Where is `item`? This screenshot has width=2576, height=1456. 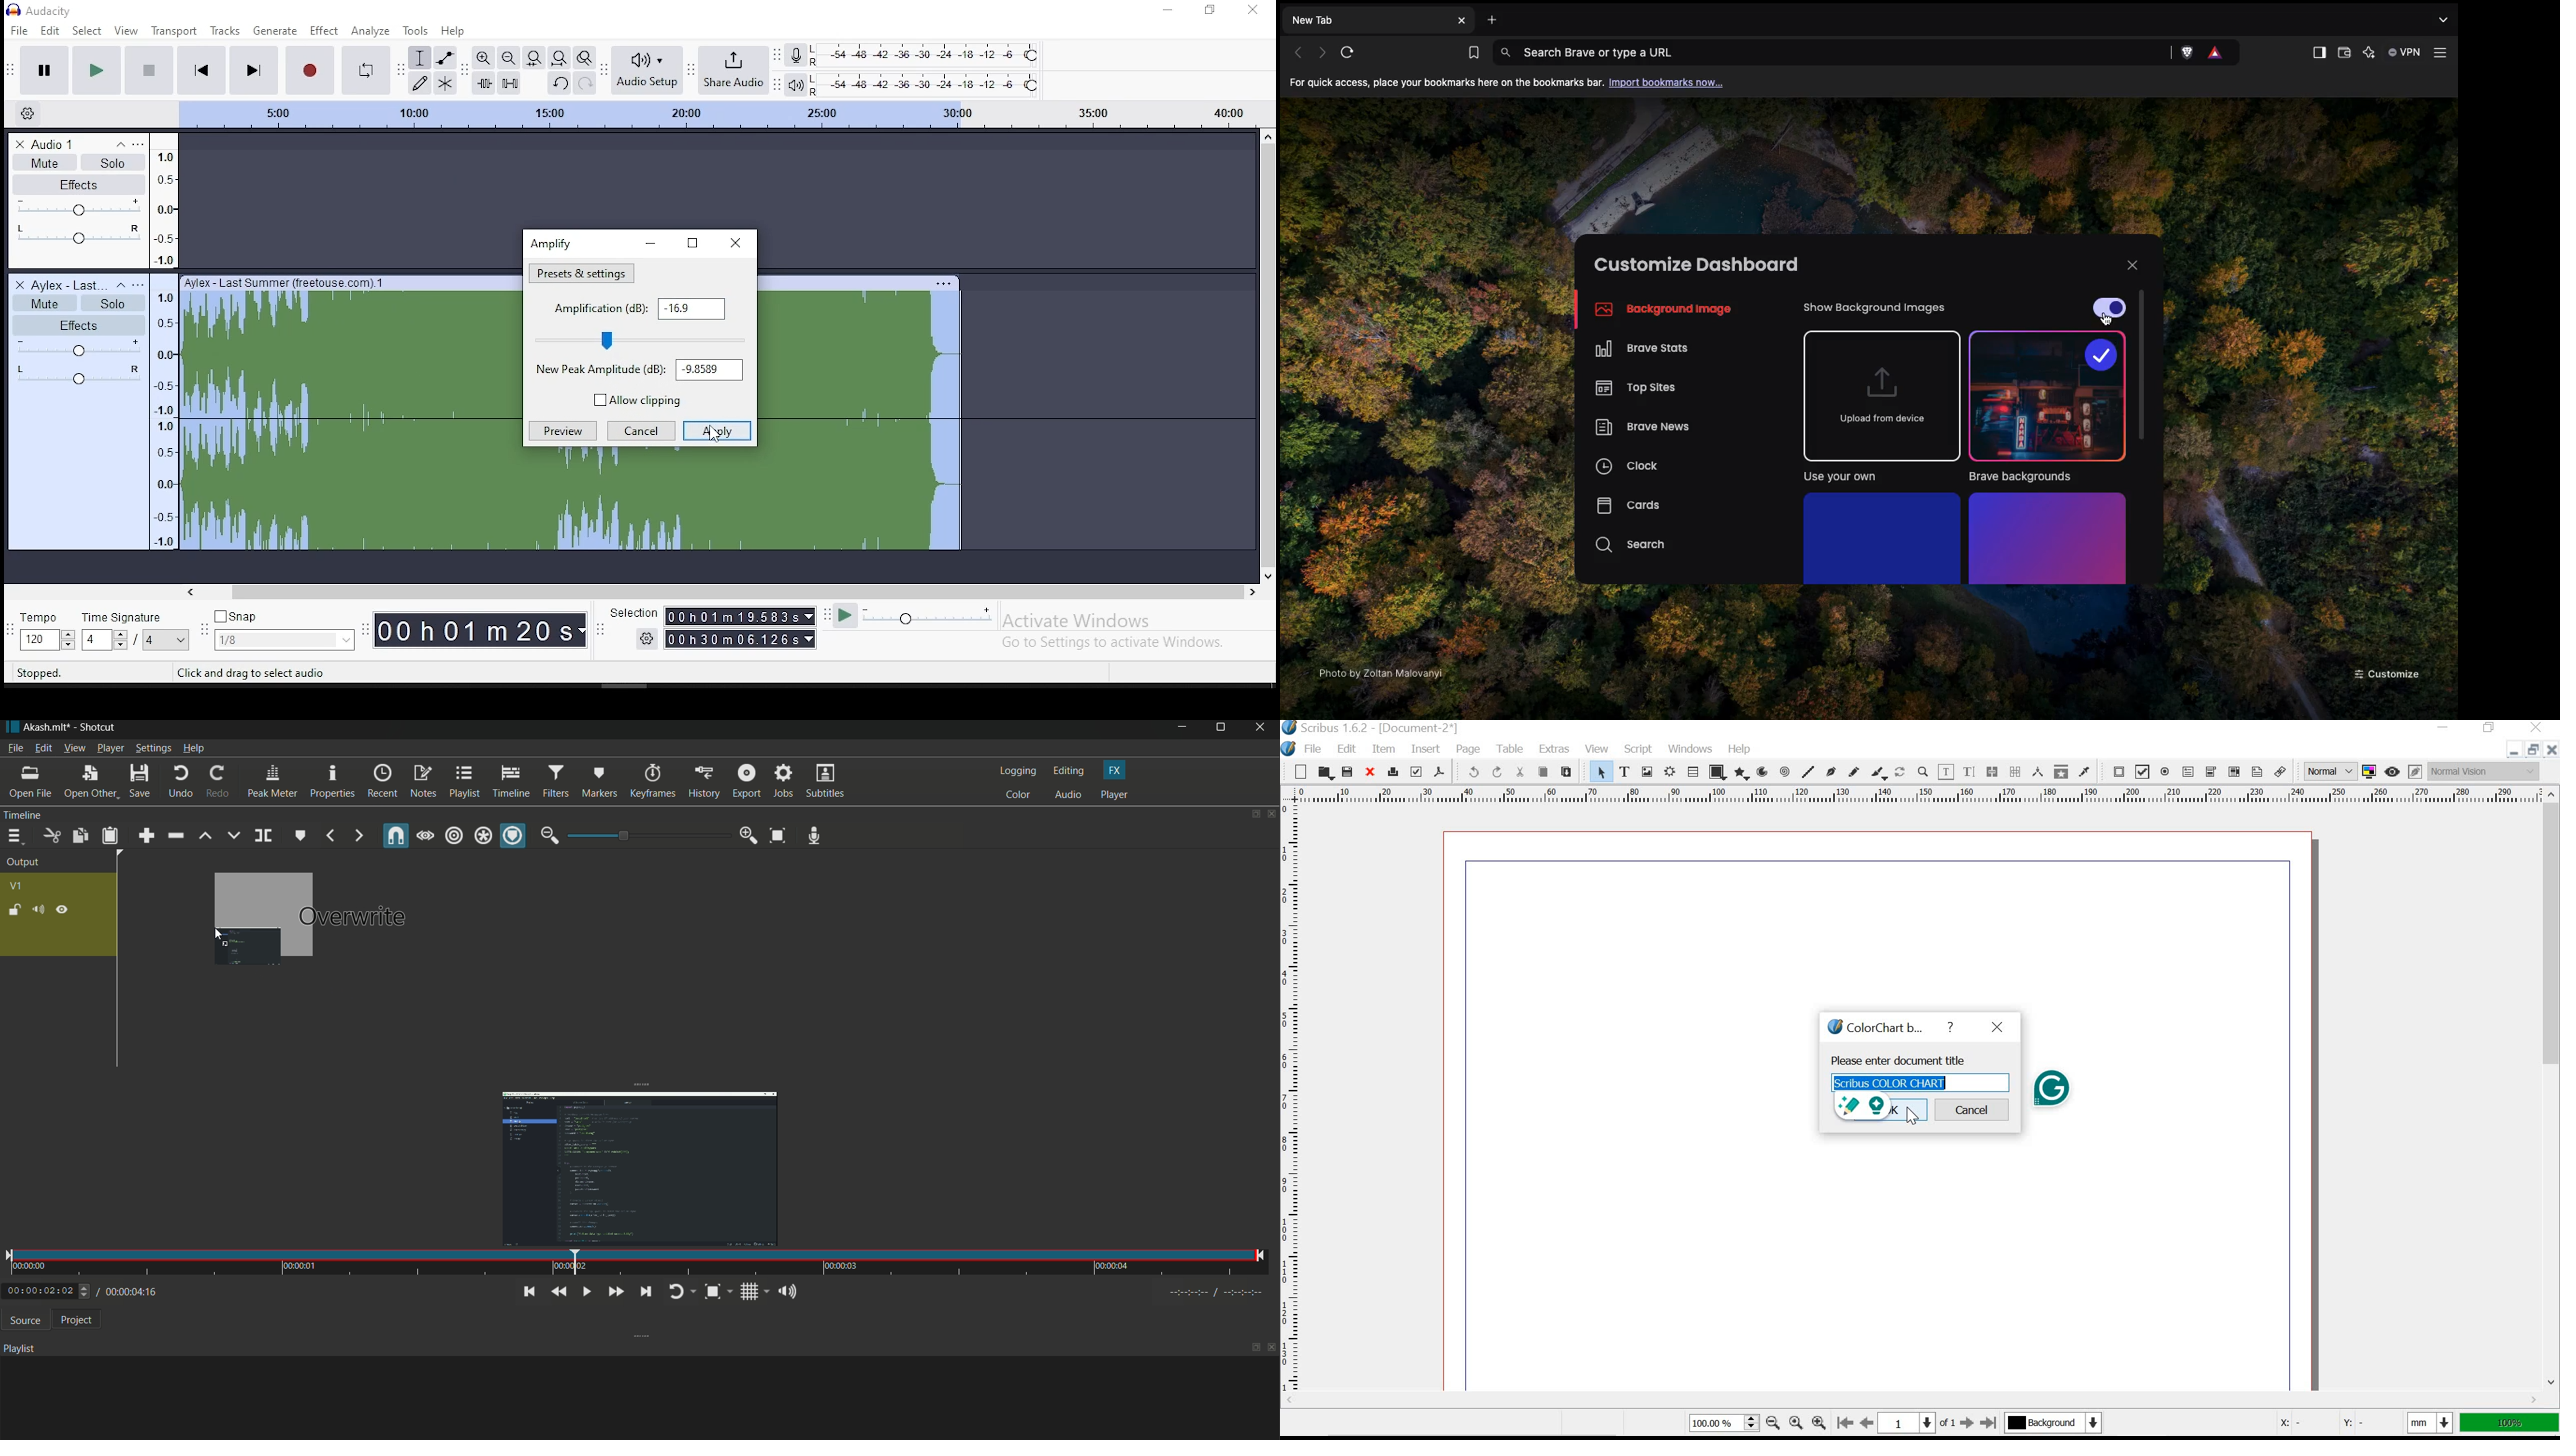 item is located at coordinates (1384, 749).